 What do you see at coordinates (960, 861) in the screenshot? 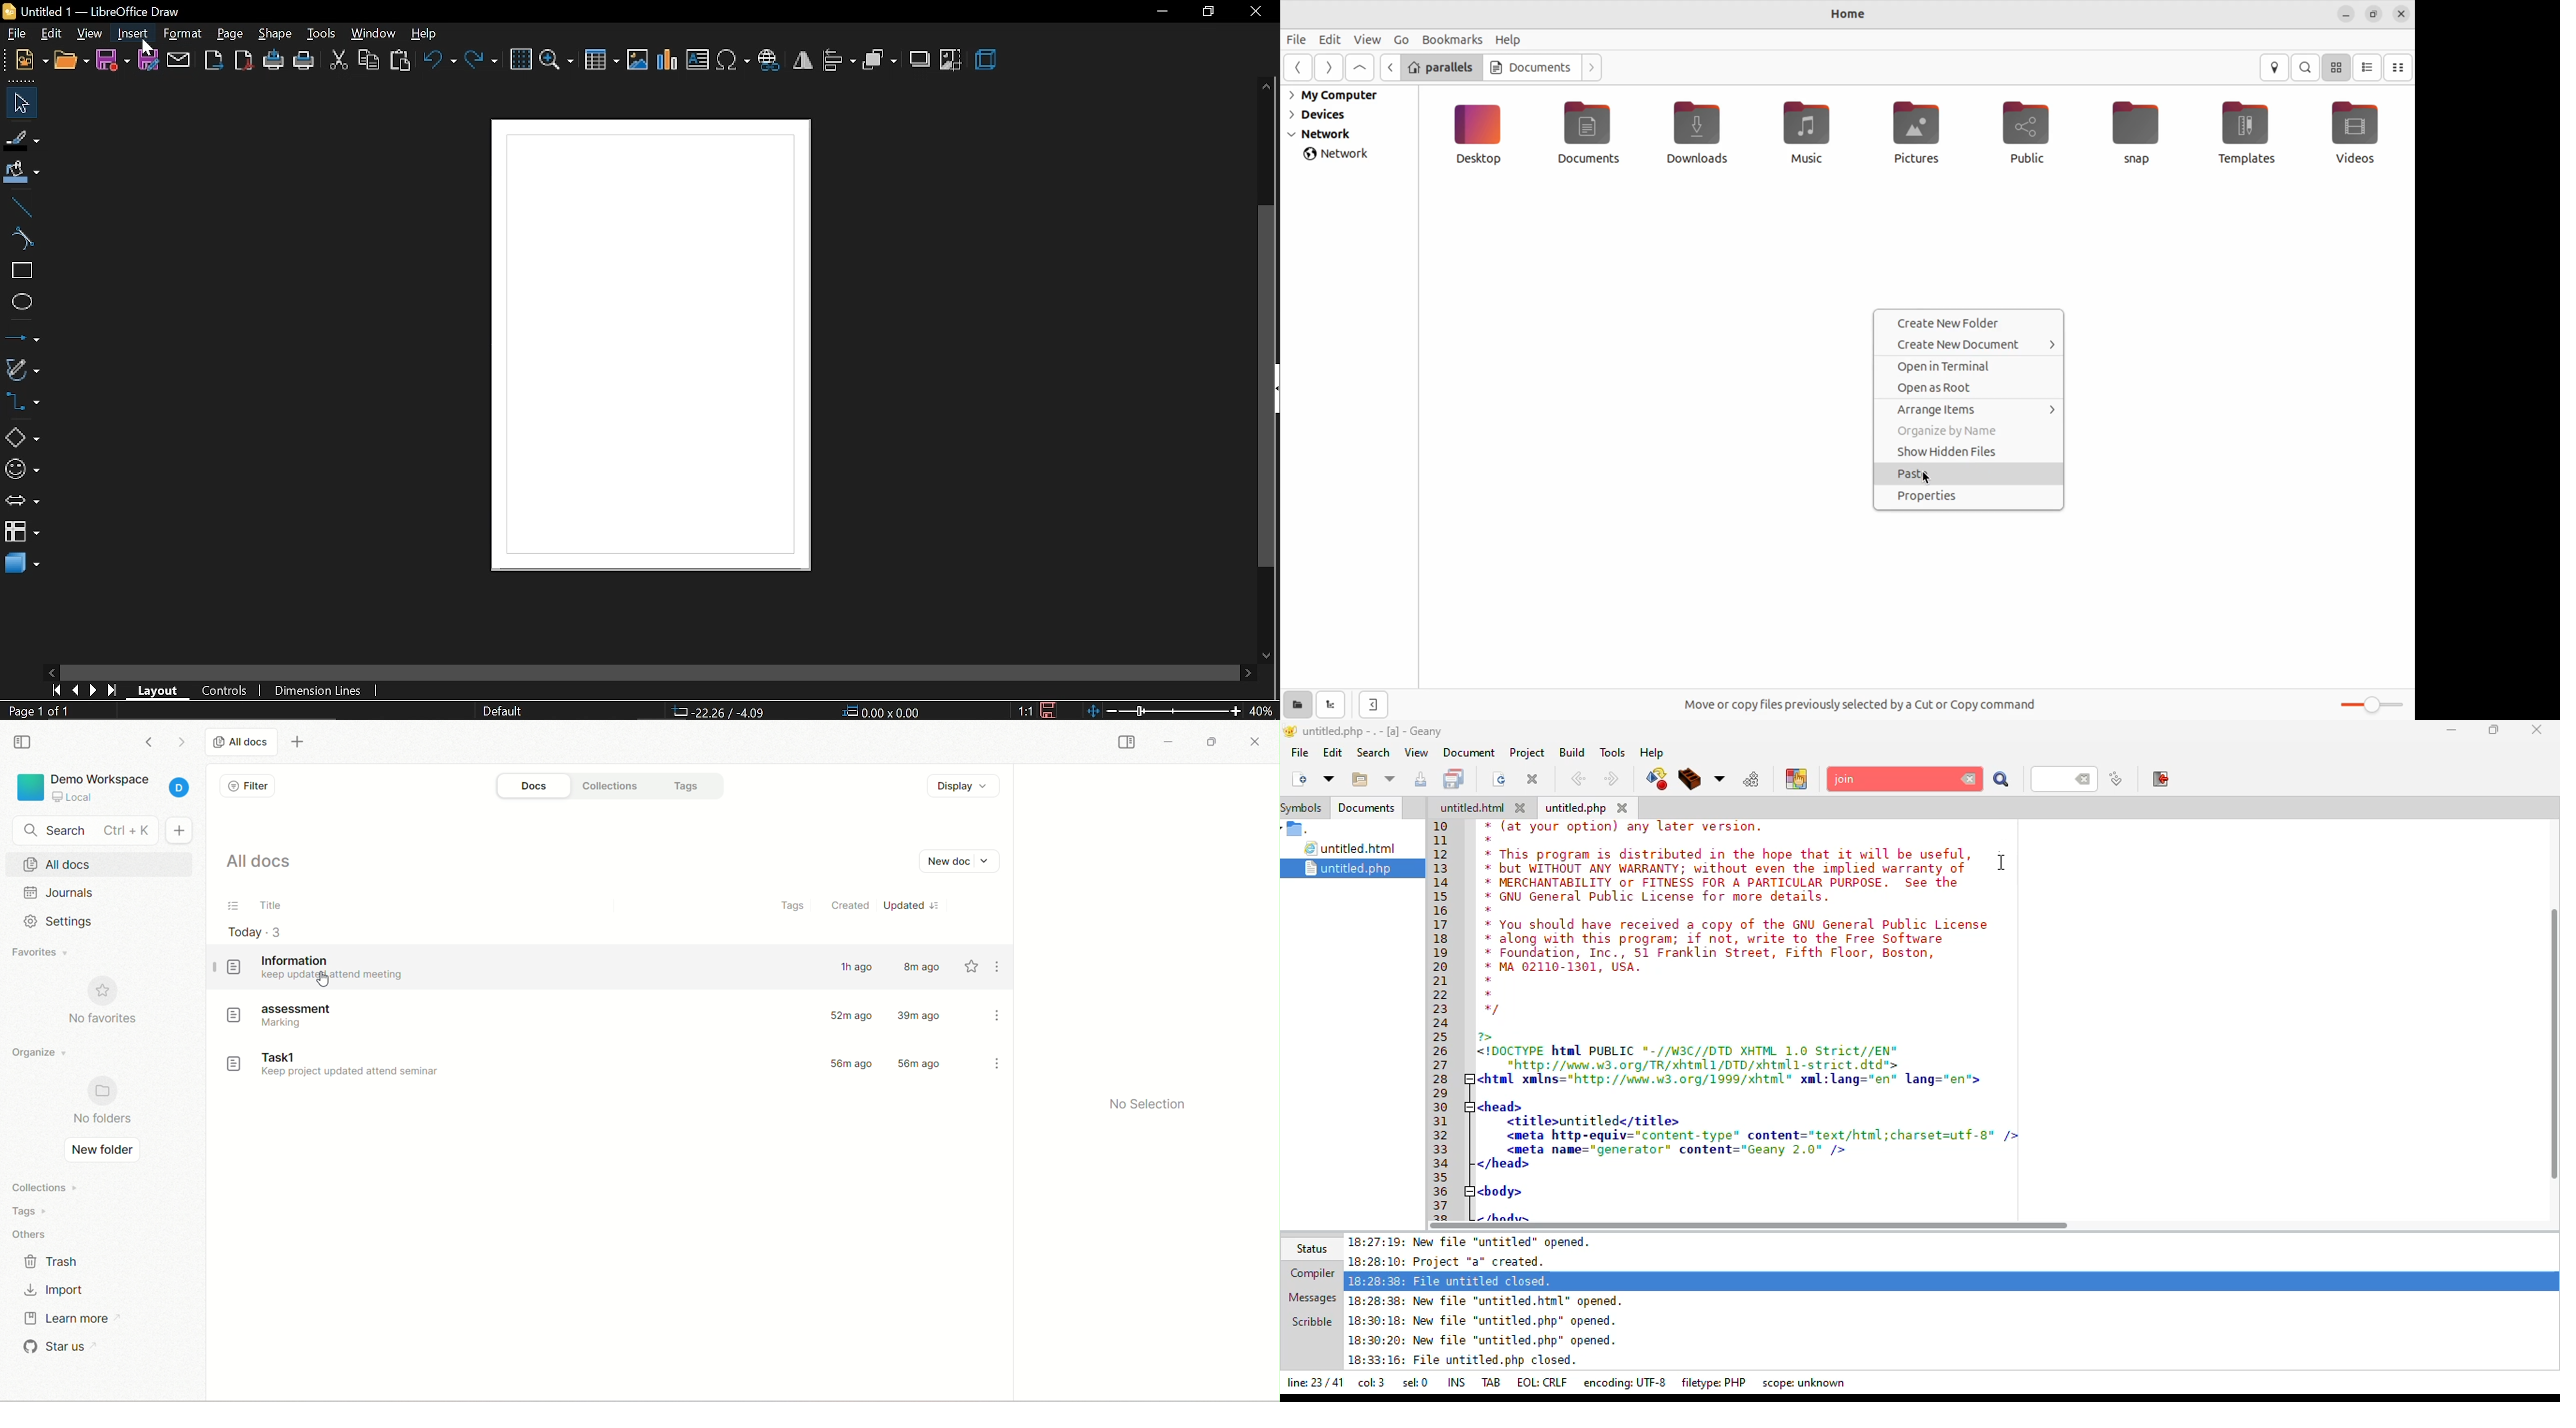
I see `new document` at bounding box center [960, 861].